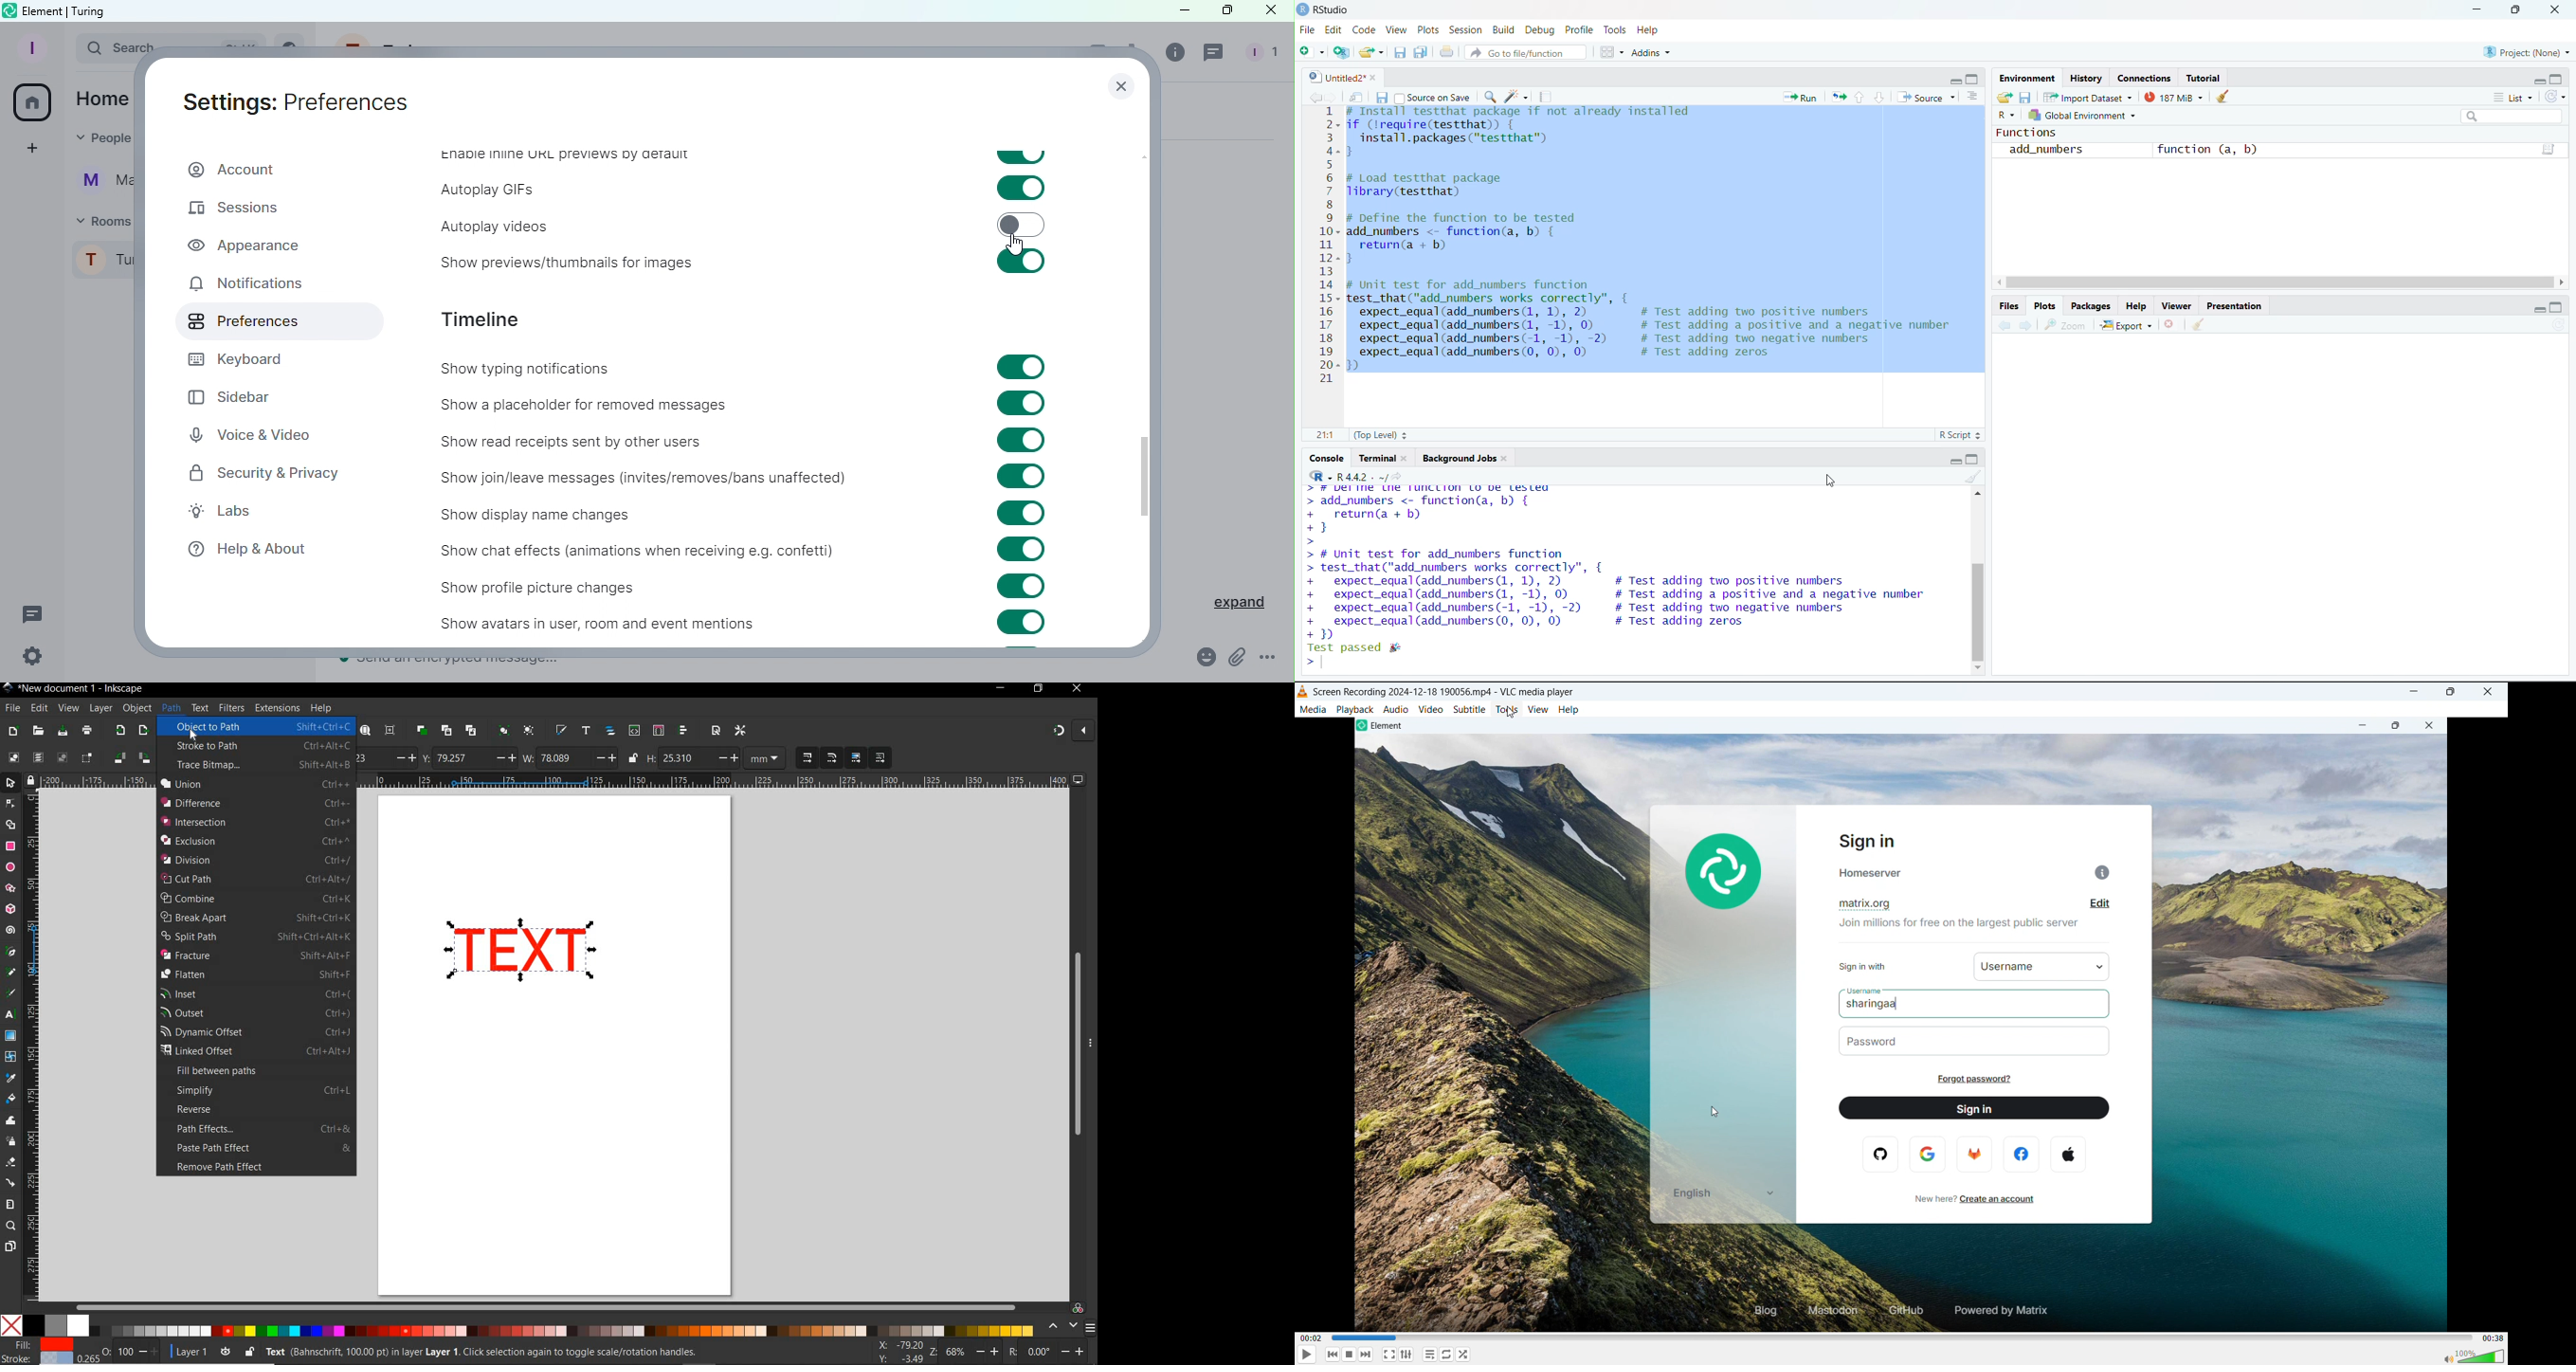 This screenshot has height=1372, width=2576. I want to click on close, so click(2557, 10).